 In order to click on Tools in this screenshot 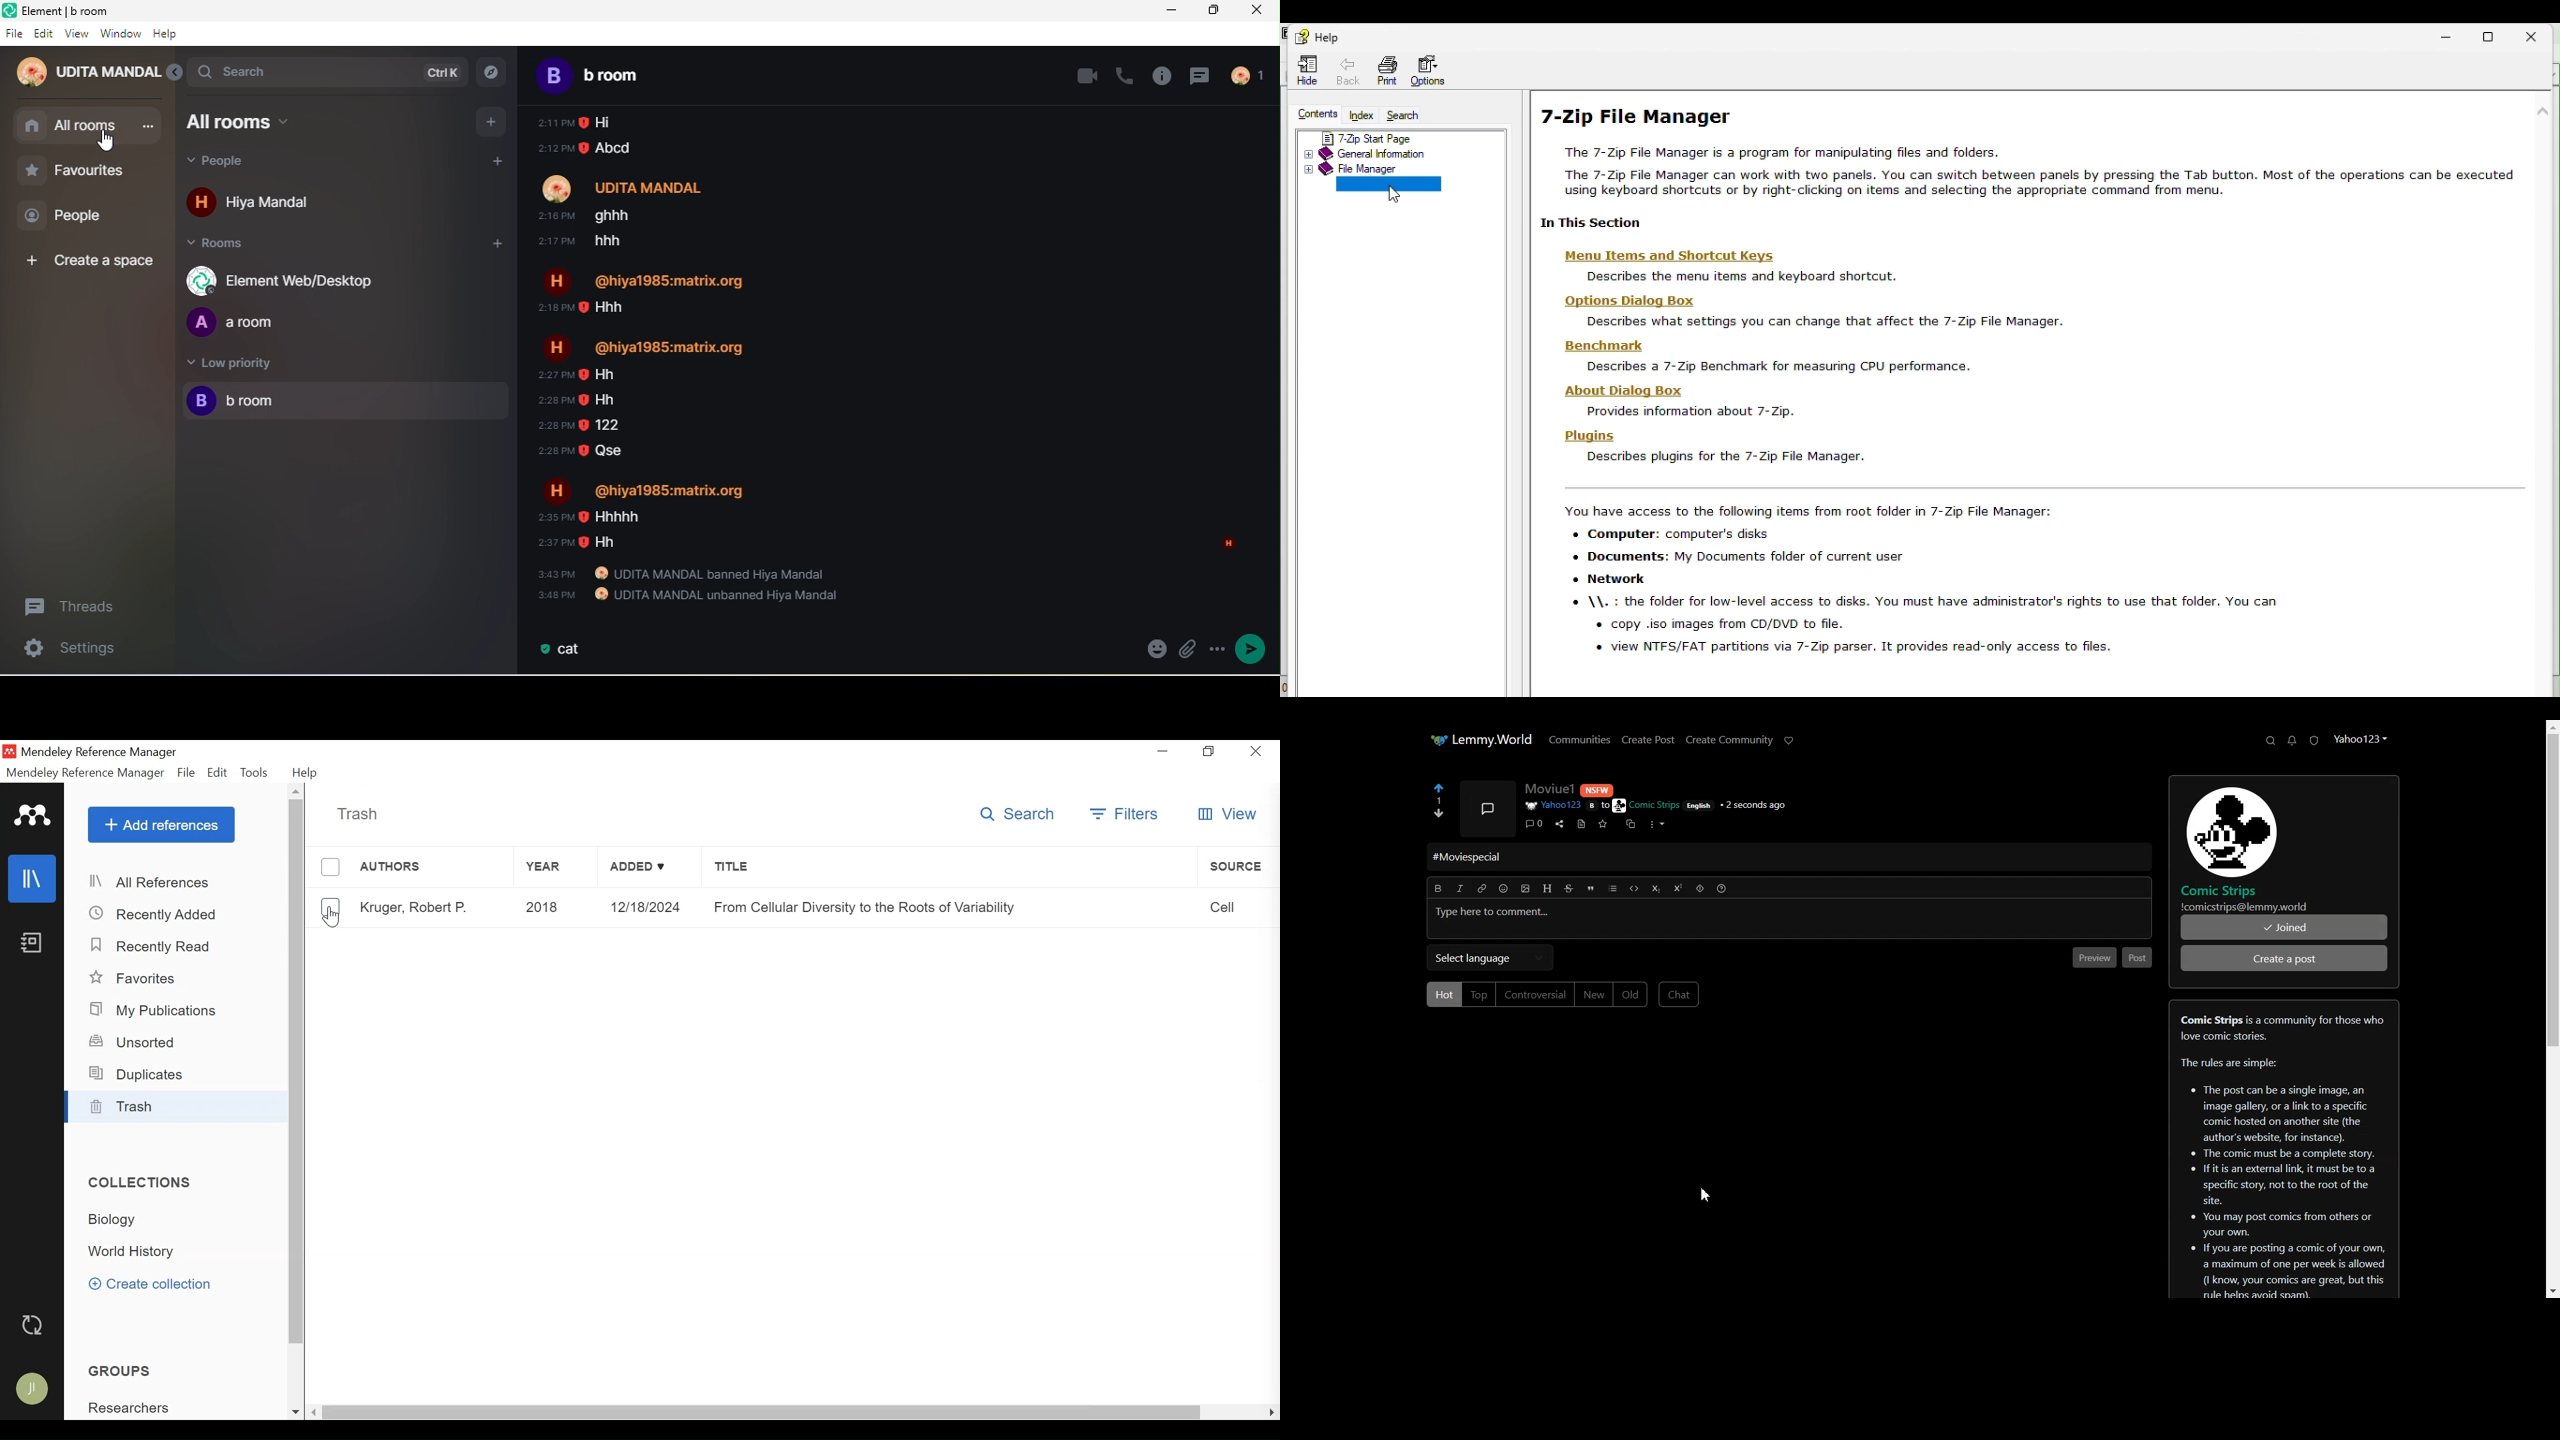, I will do `click(255, 773)`.